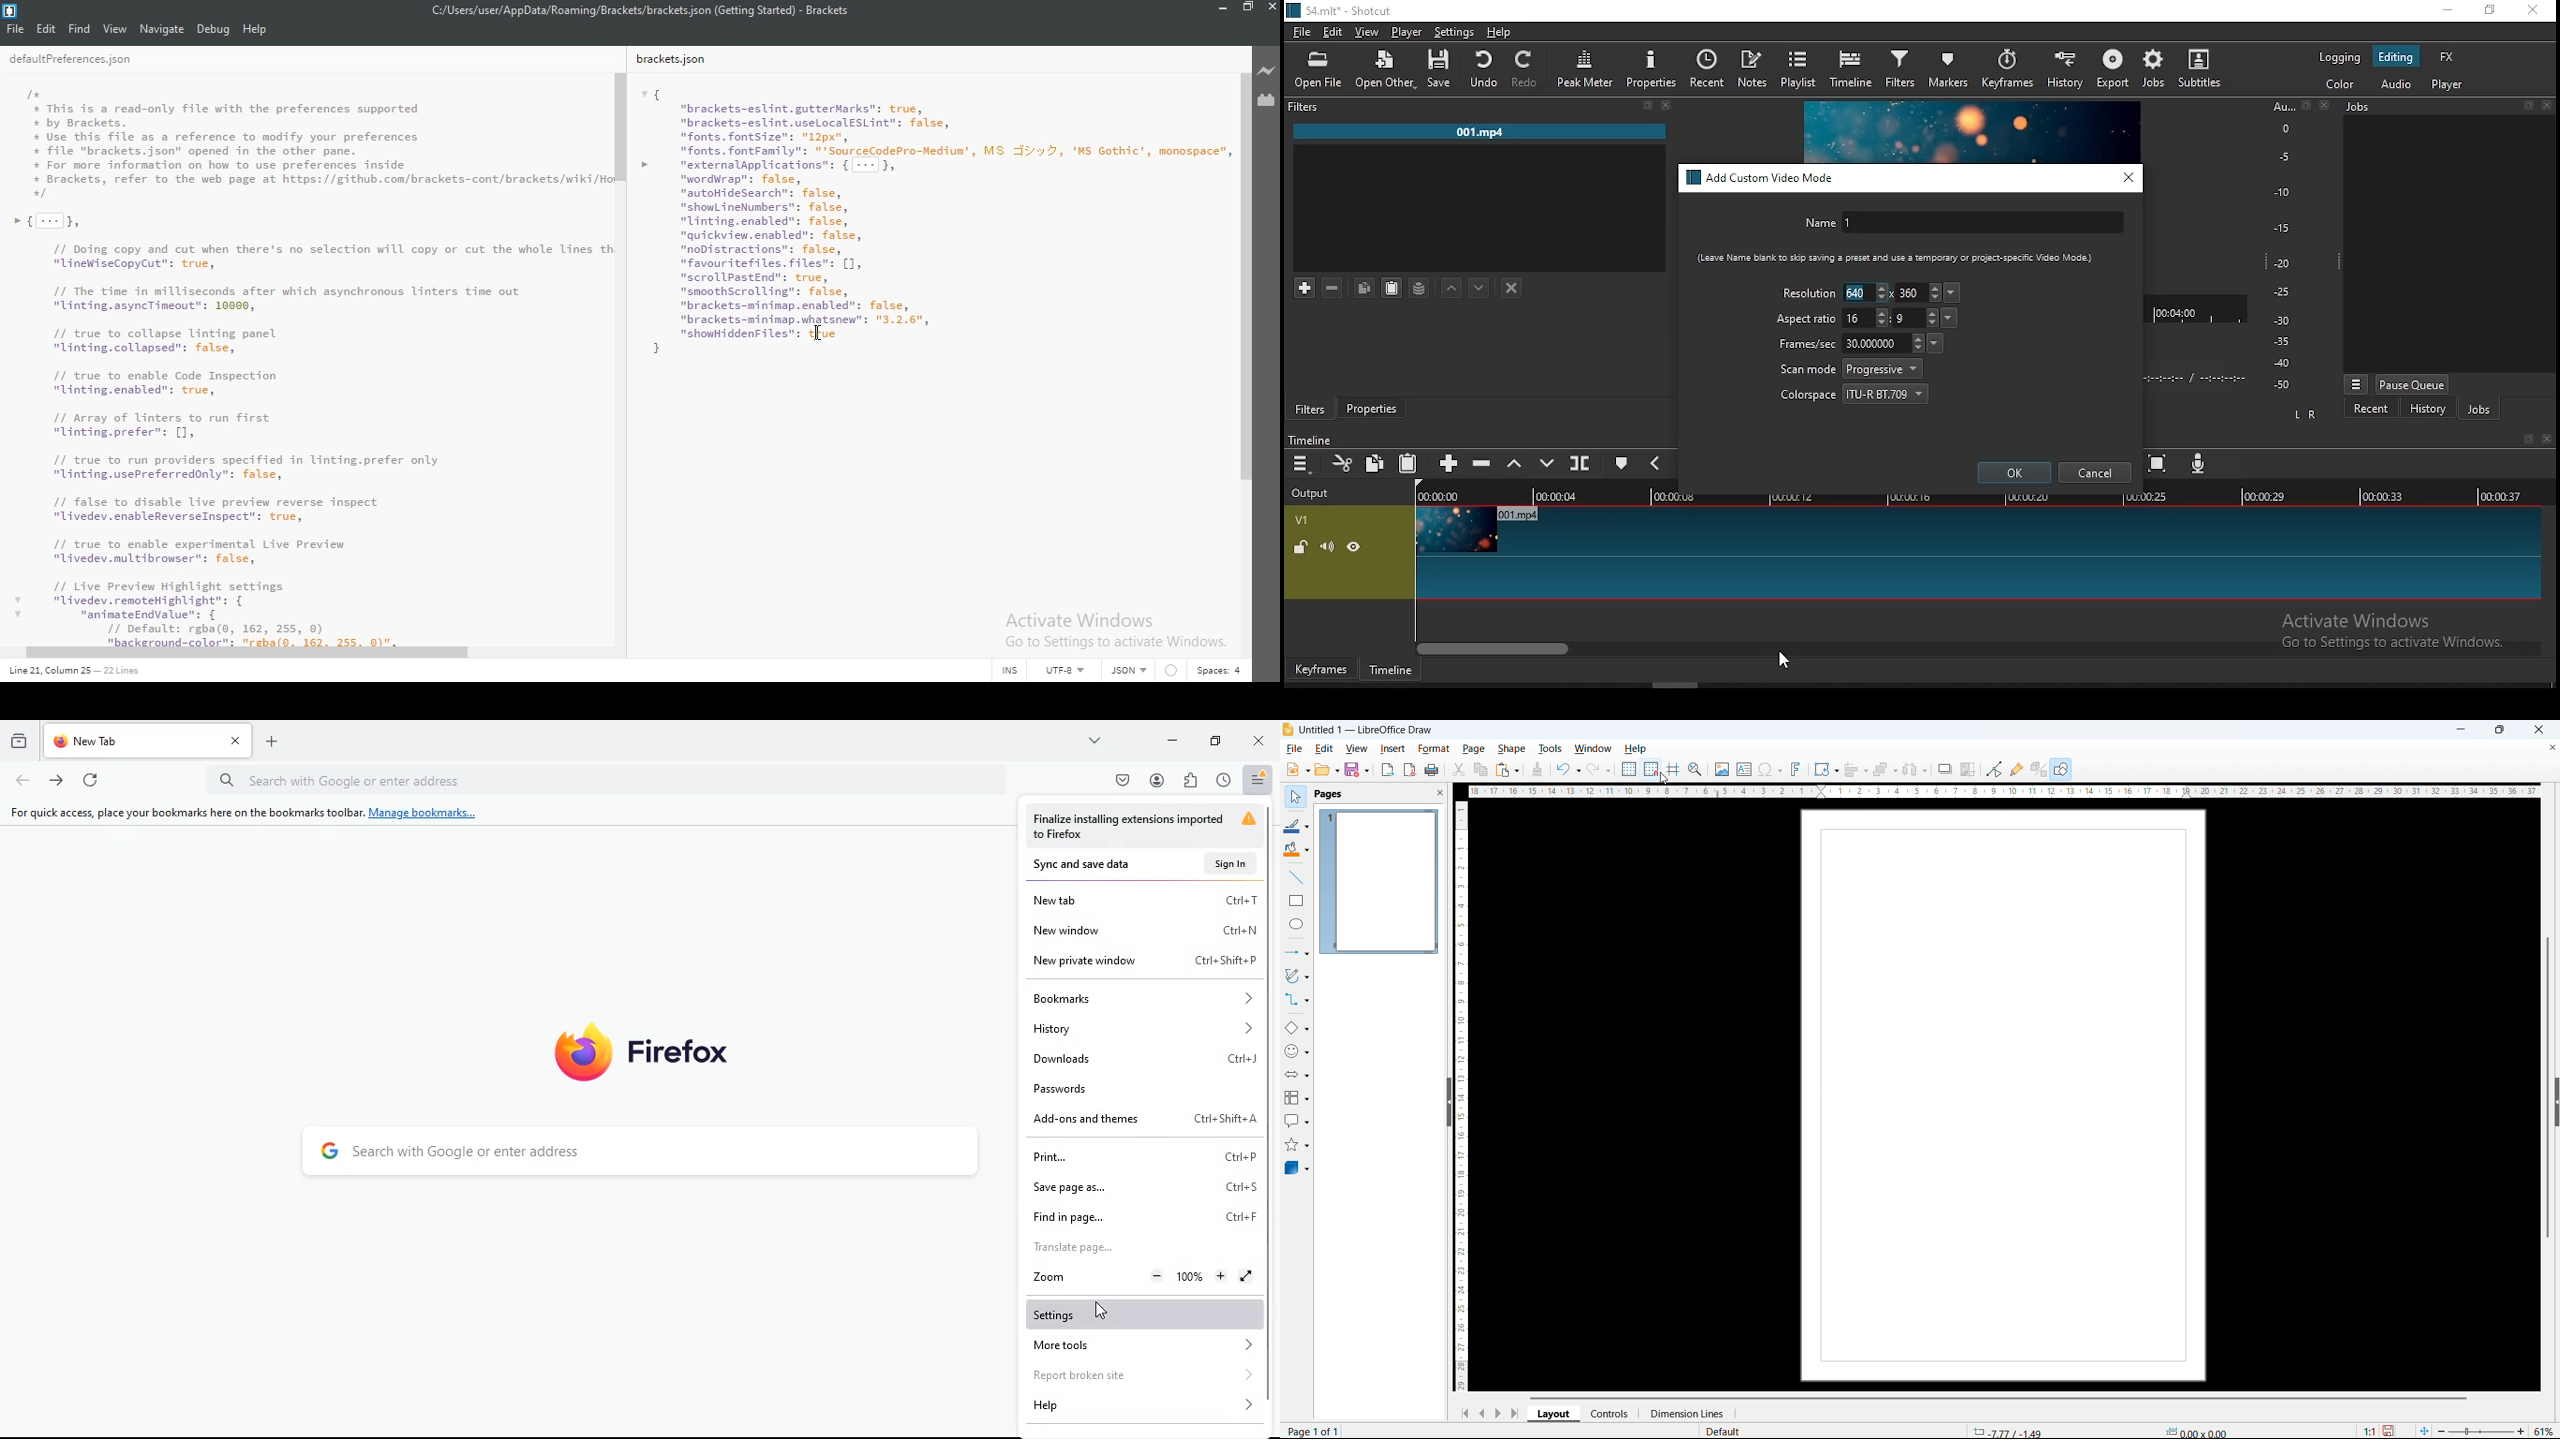 The width and height of the screenshot is (2576, 1456). What do you see at coordinates (1481, 770) in the screenshot?
I see `copy ` at bounding box center [1481, 770].